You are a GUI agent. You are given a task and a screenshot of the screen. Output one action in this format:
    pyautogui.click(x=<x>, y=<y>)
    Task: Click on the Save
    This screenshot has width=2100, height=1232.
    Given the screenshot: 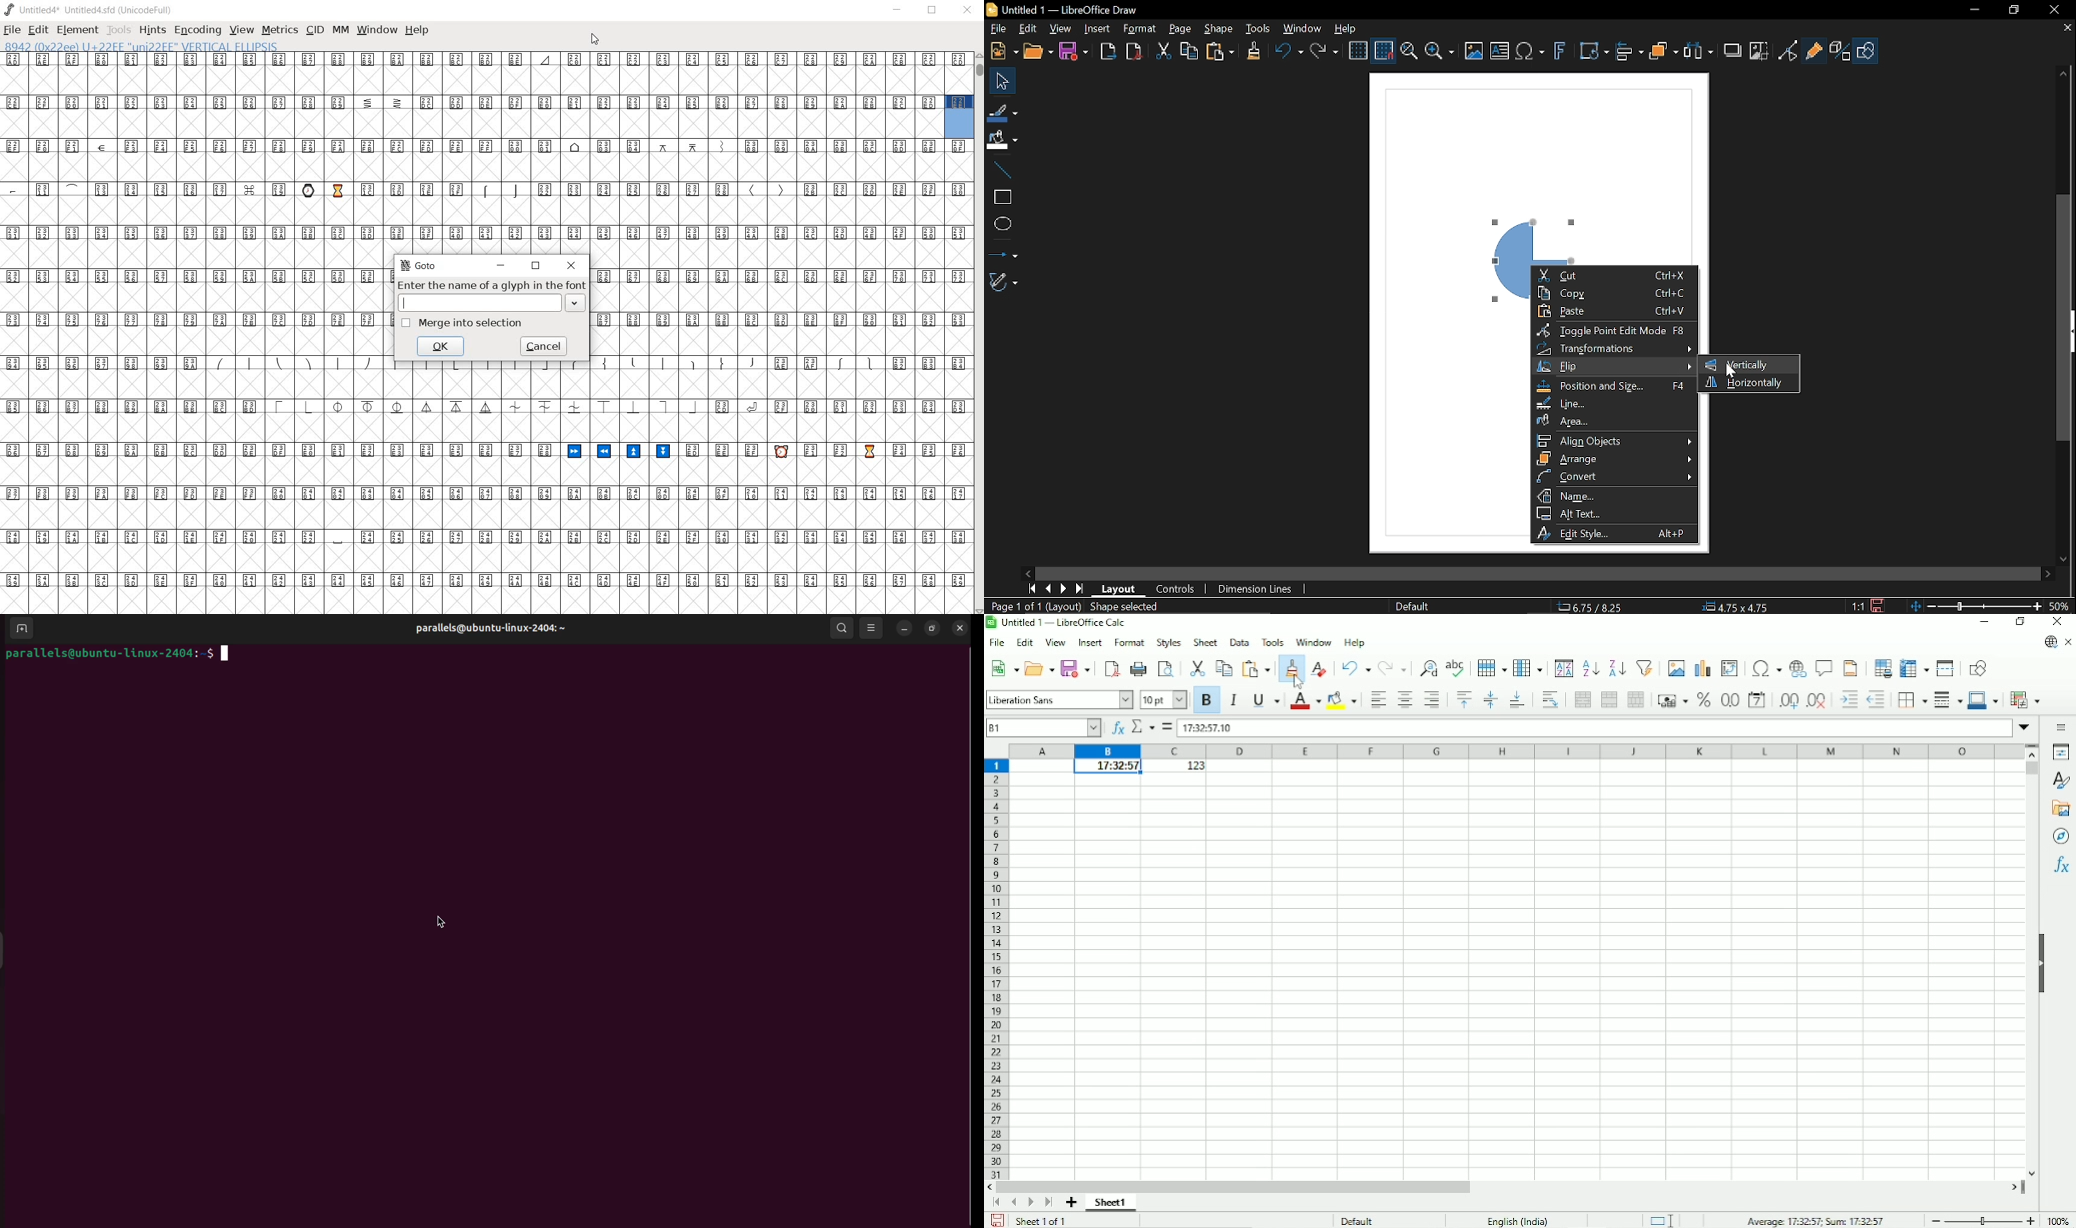 What is the action you would take?
    pyautogui.click(x=1076, y=51)
    